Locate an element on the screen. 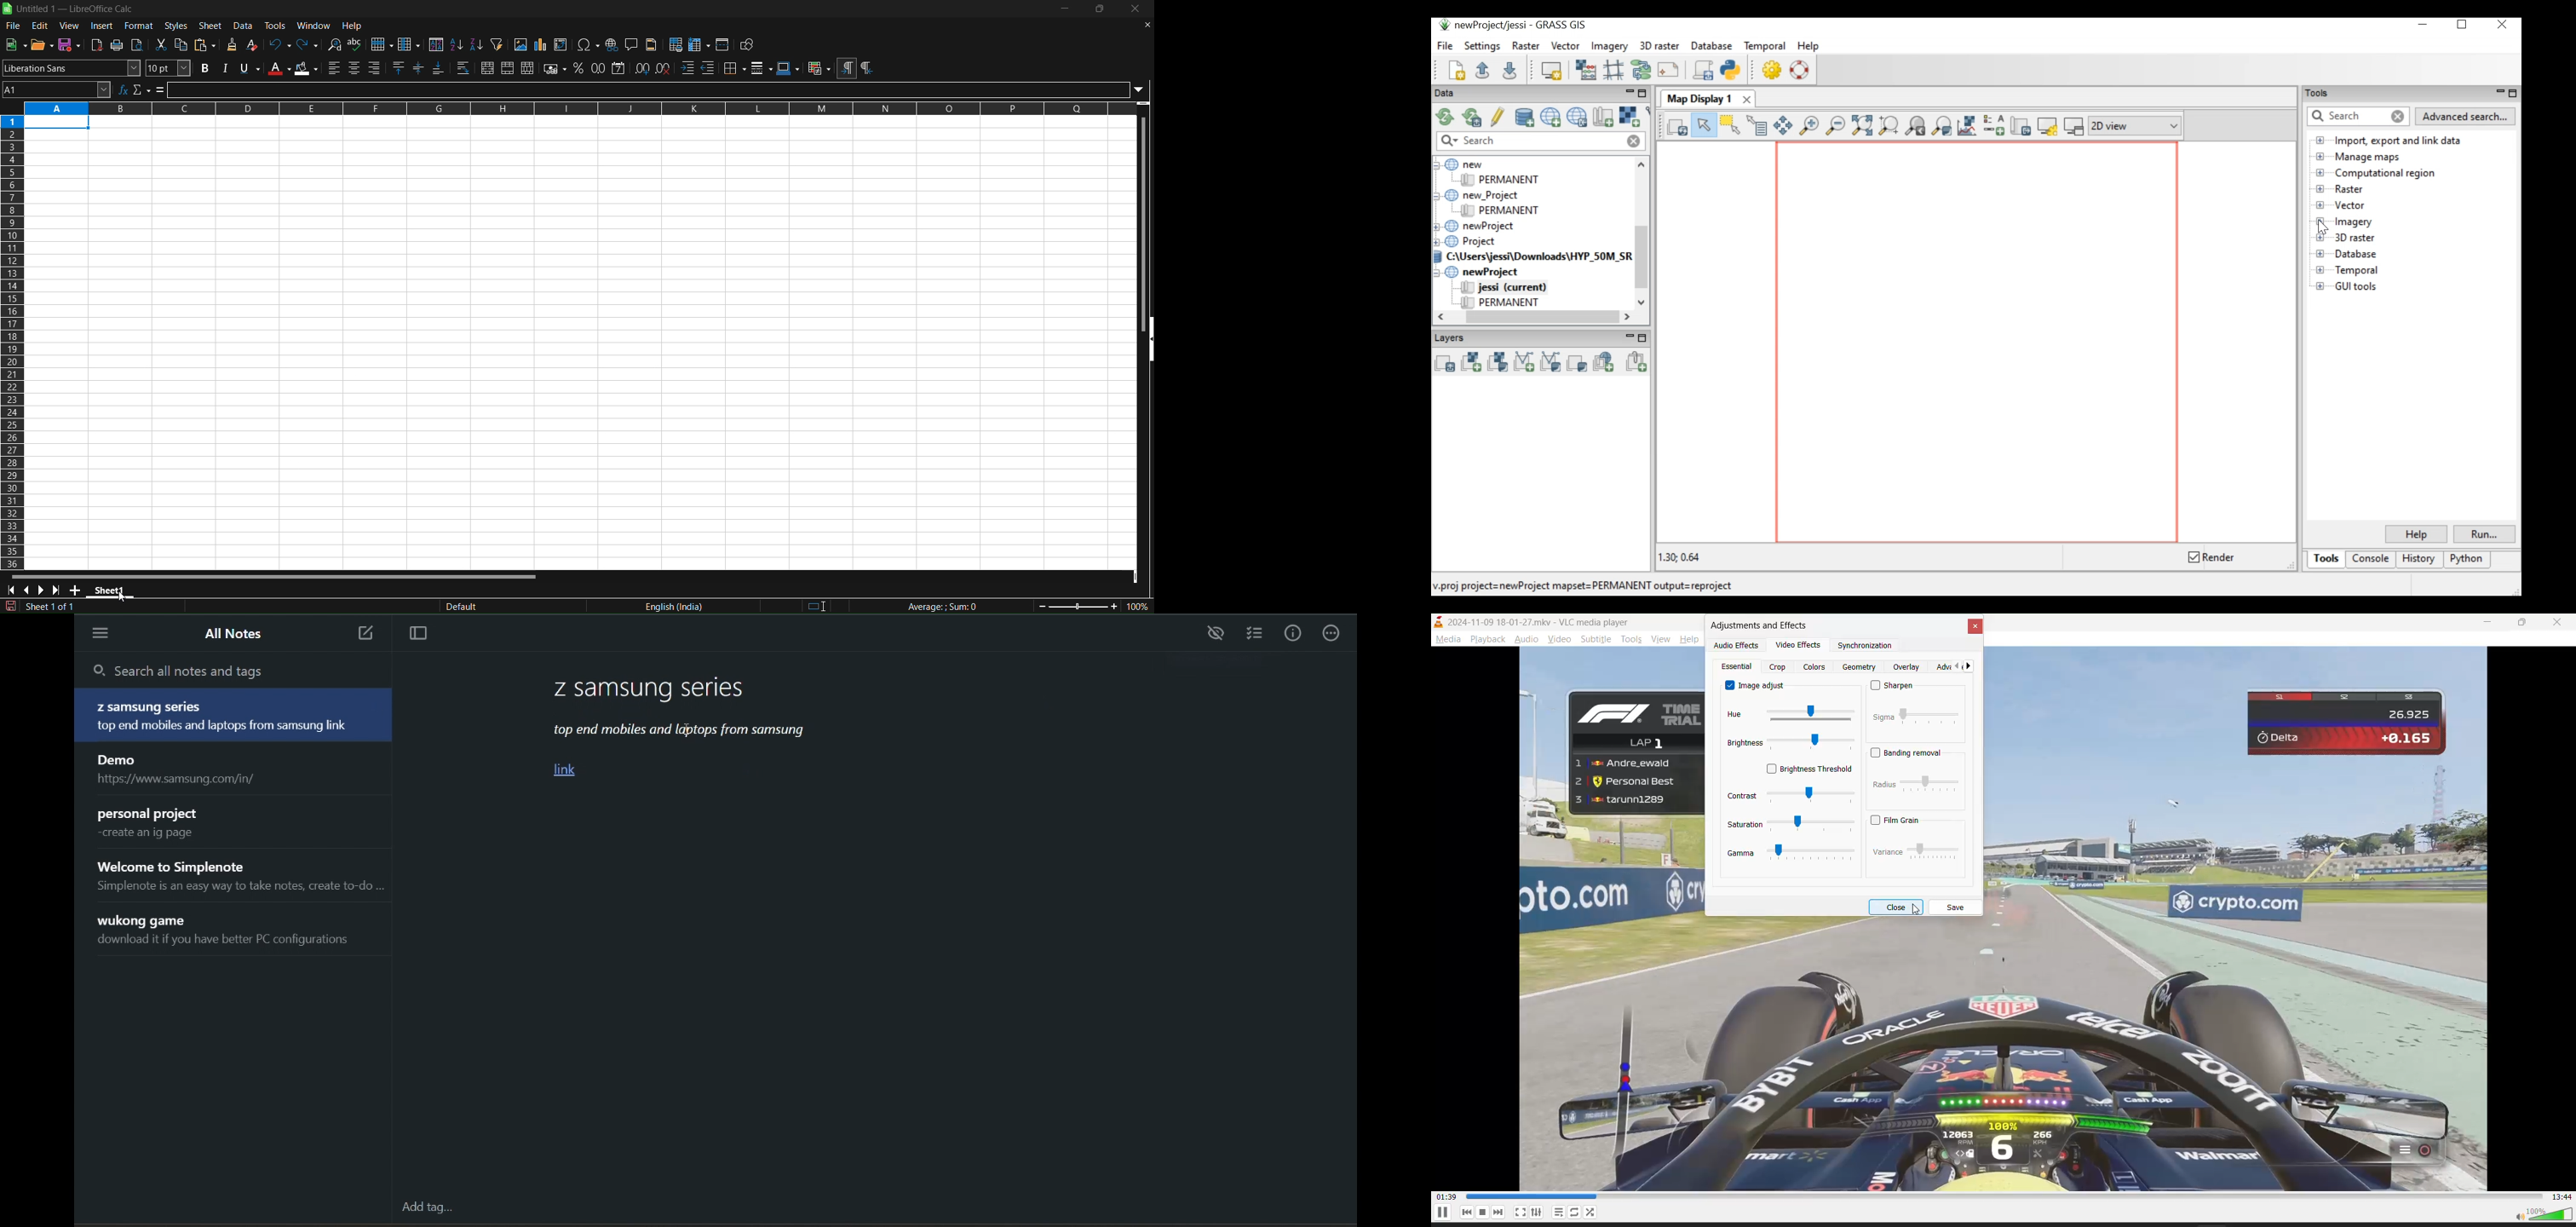 The width and height of the screenshot is (2576, 1232). Enable/Disable Render is located at coordinates (2213, 557).